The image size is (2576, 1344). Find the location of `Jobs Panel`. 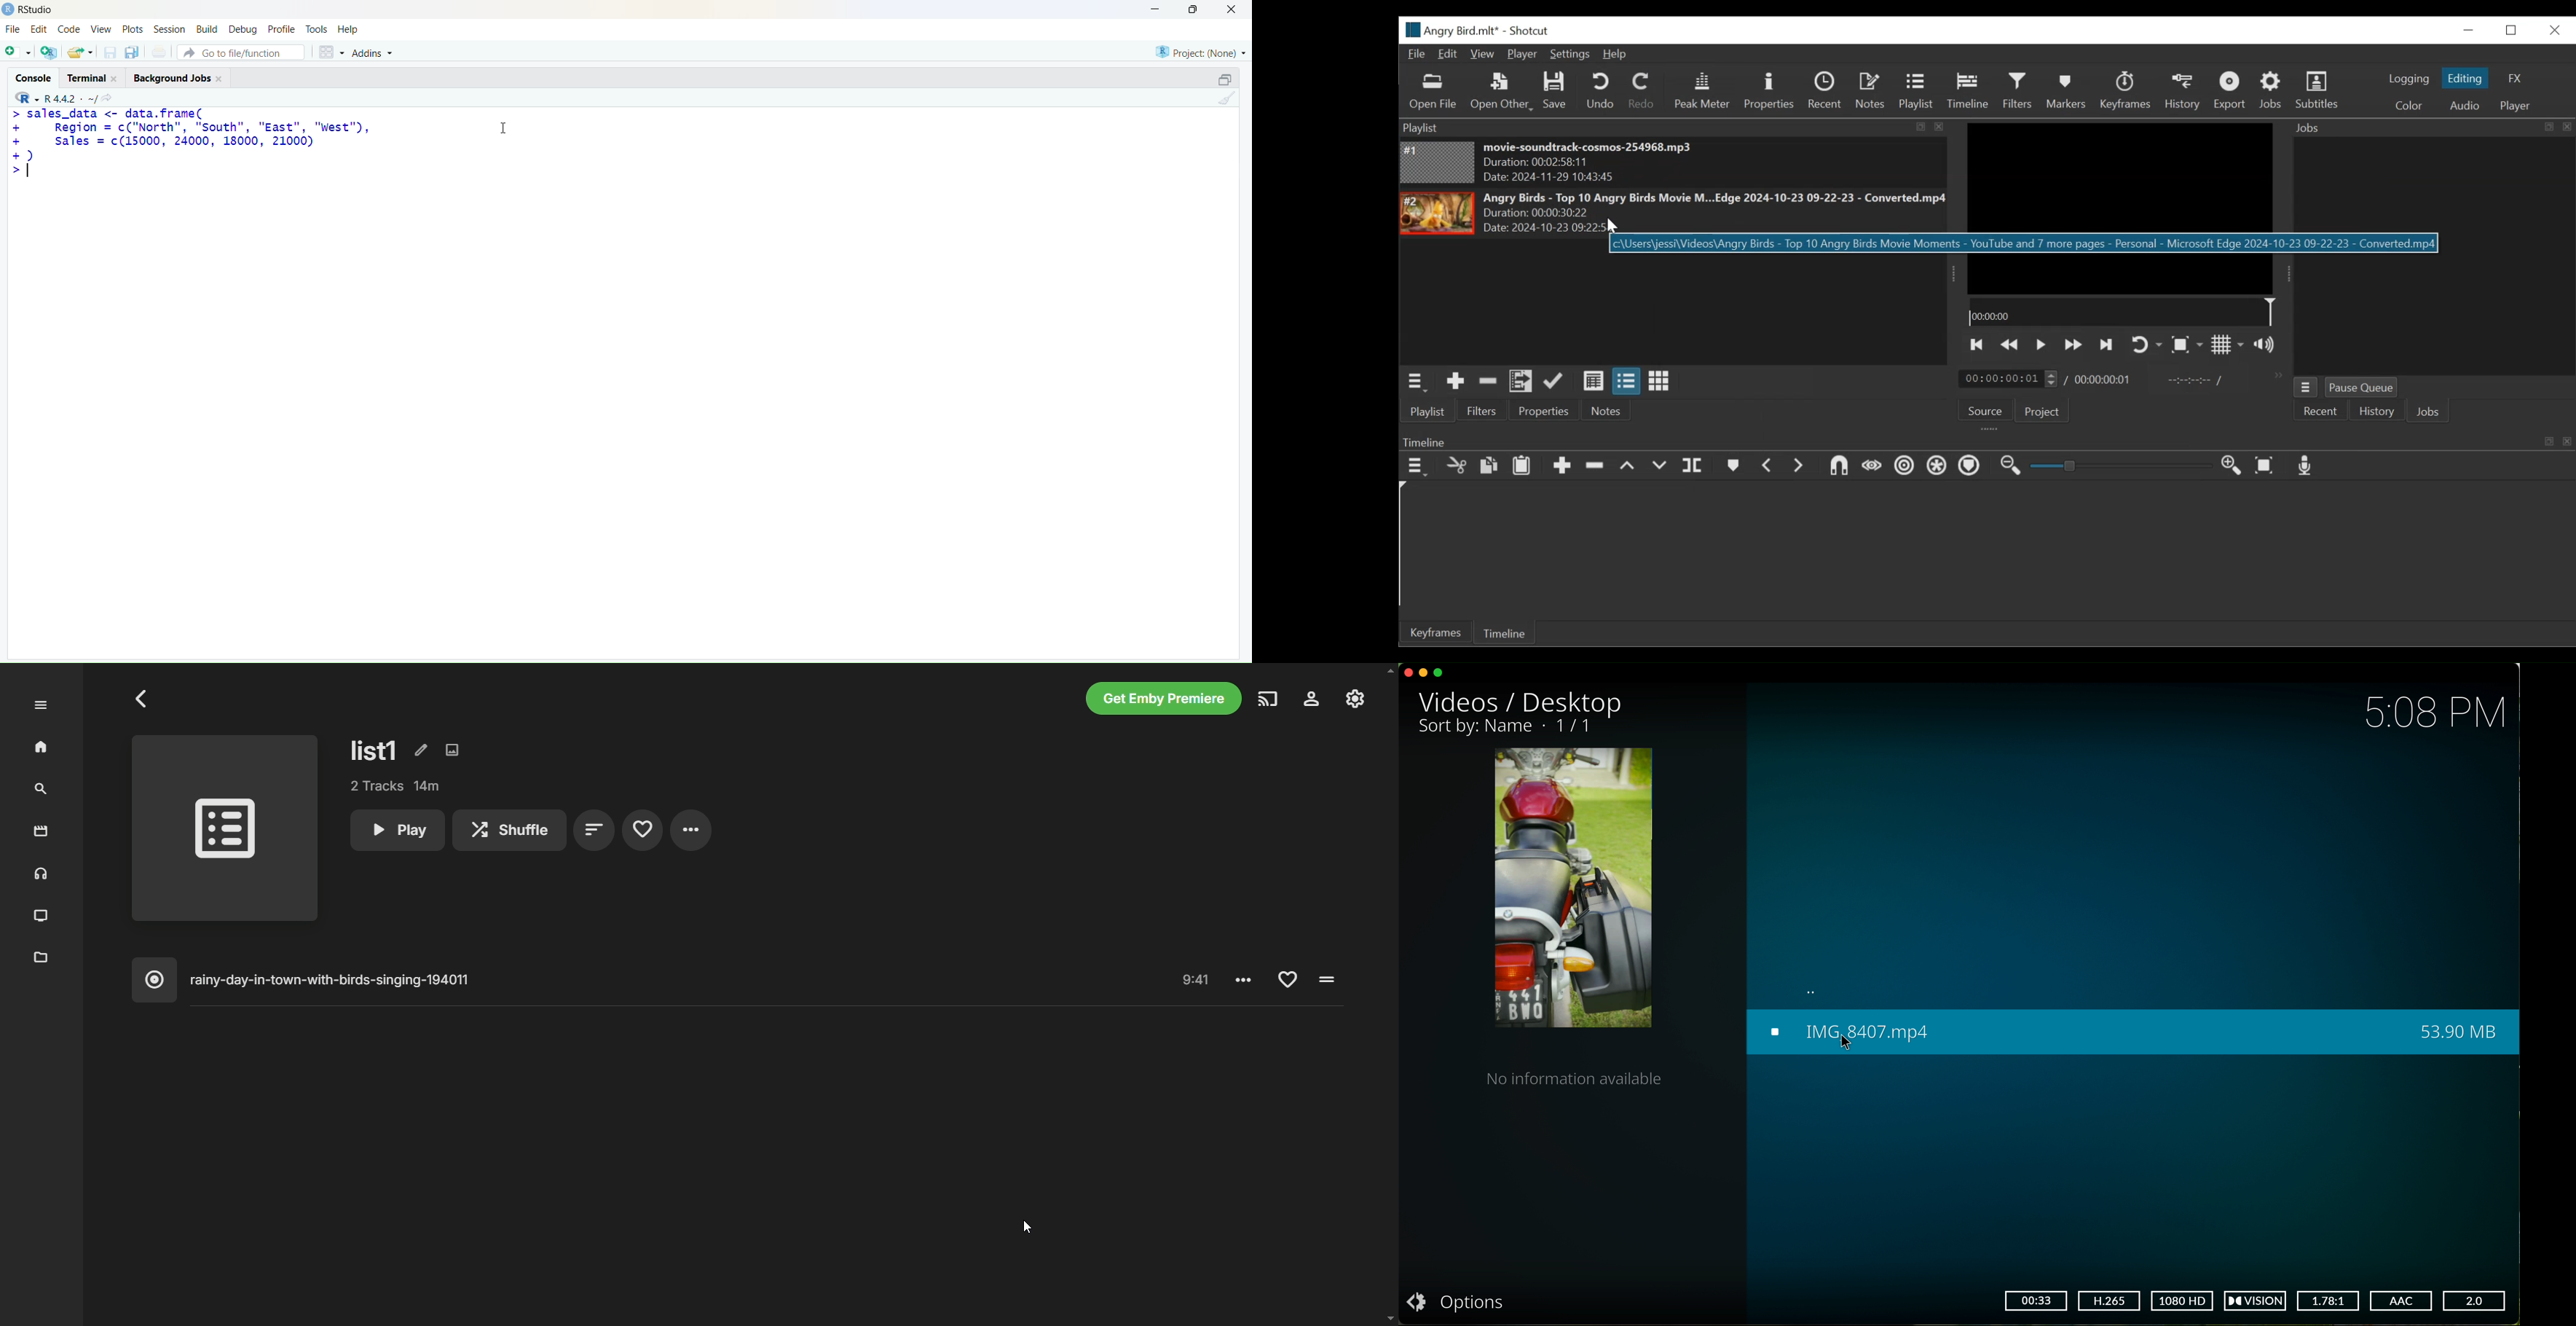

Jobs Panel is located at coordinates (2428, 128).